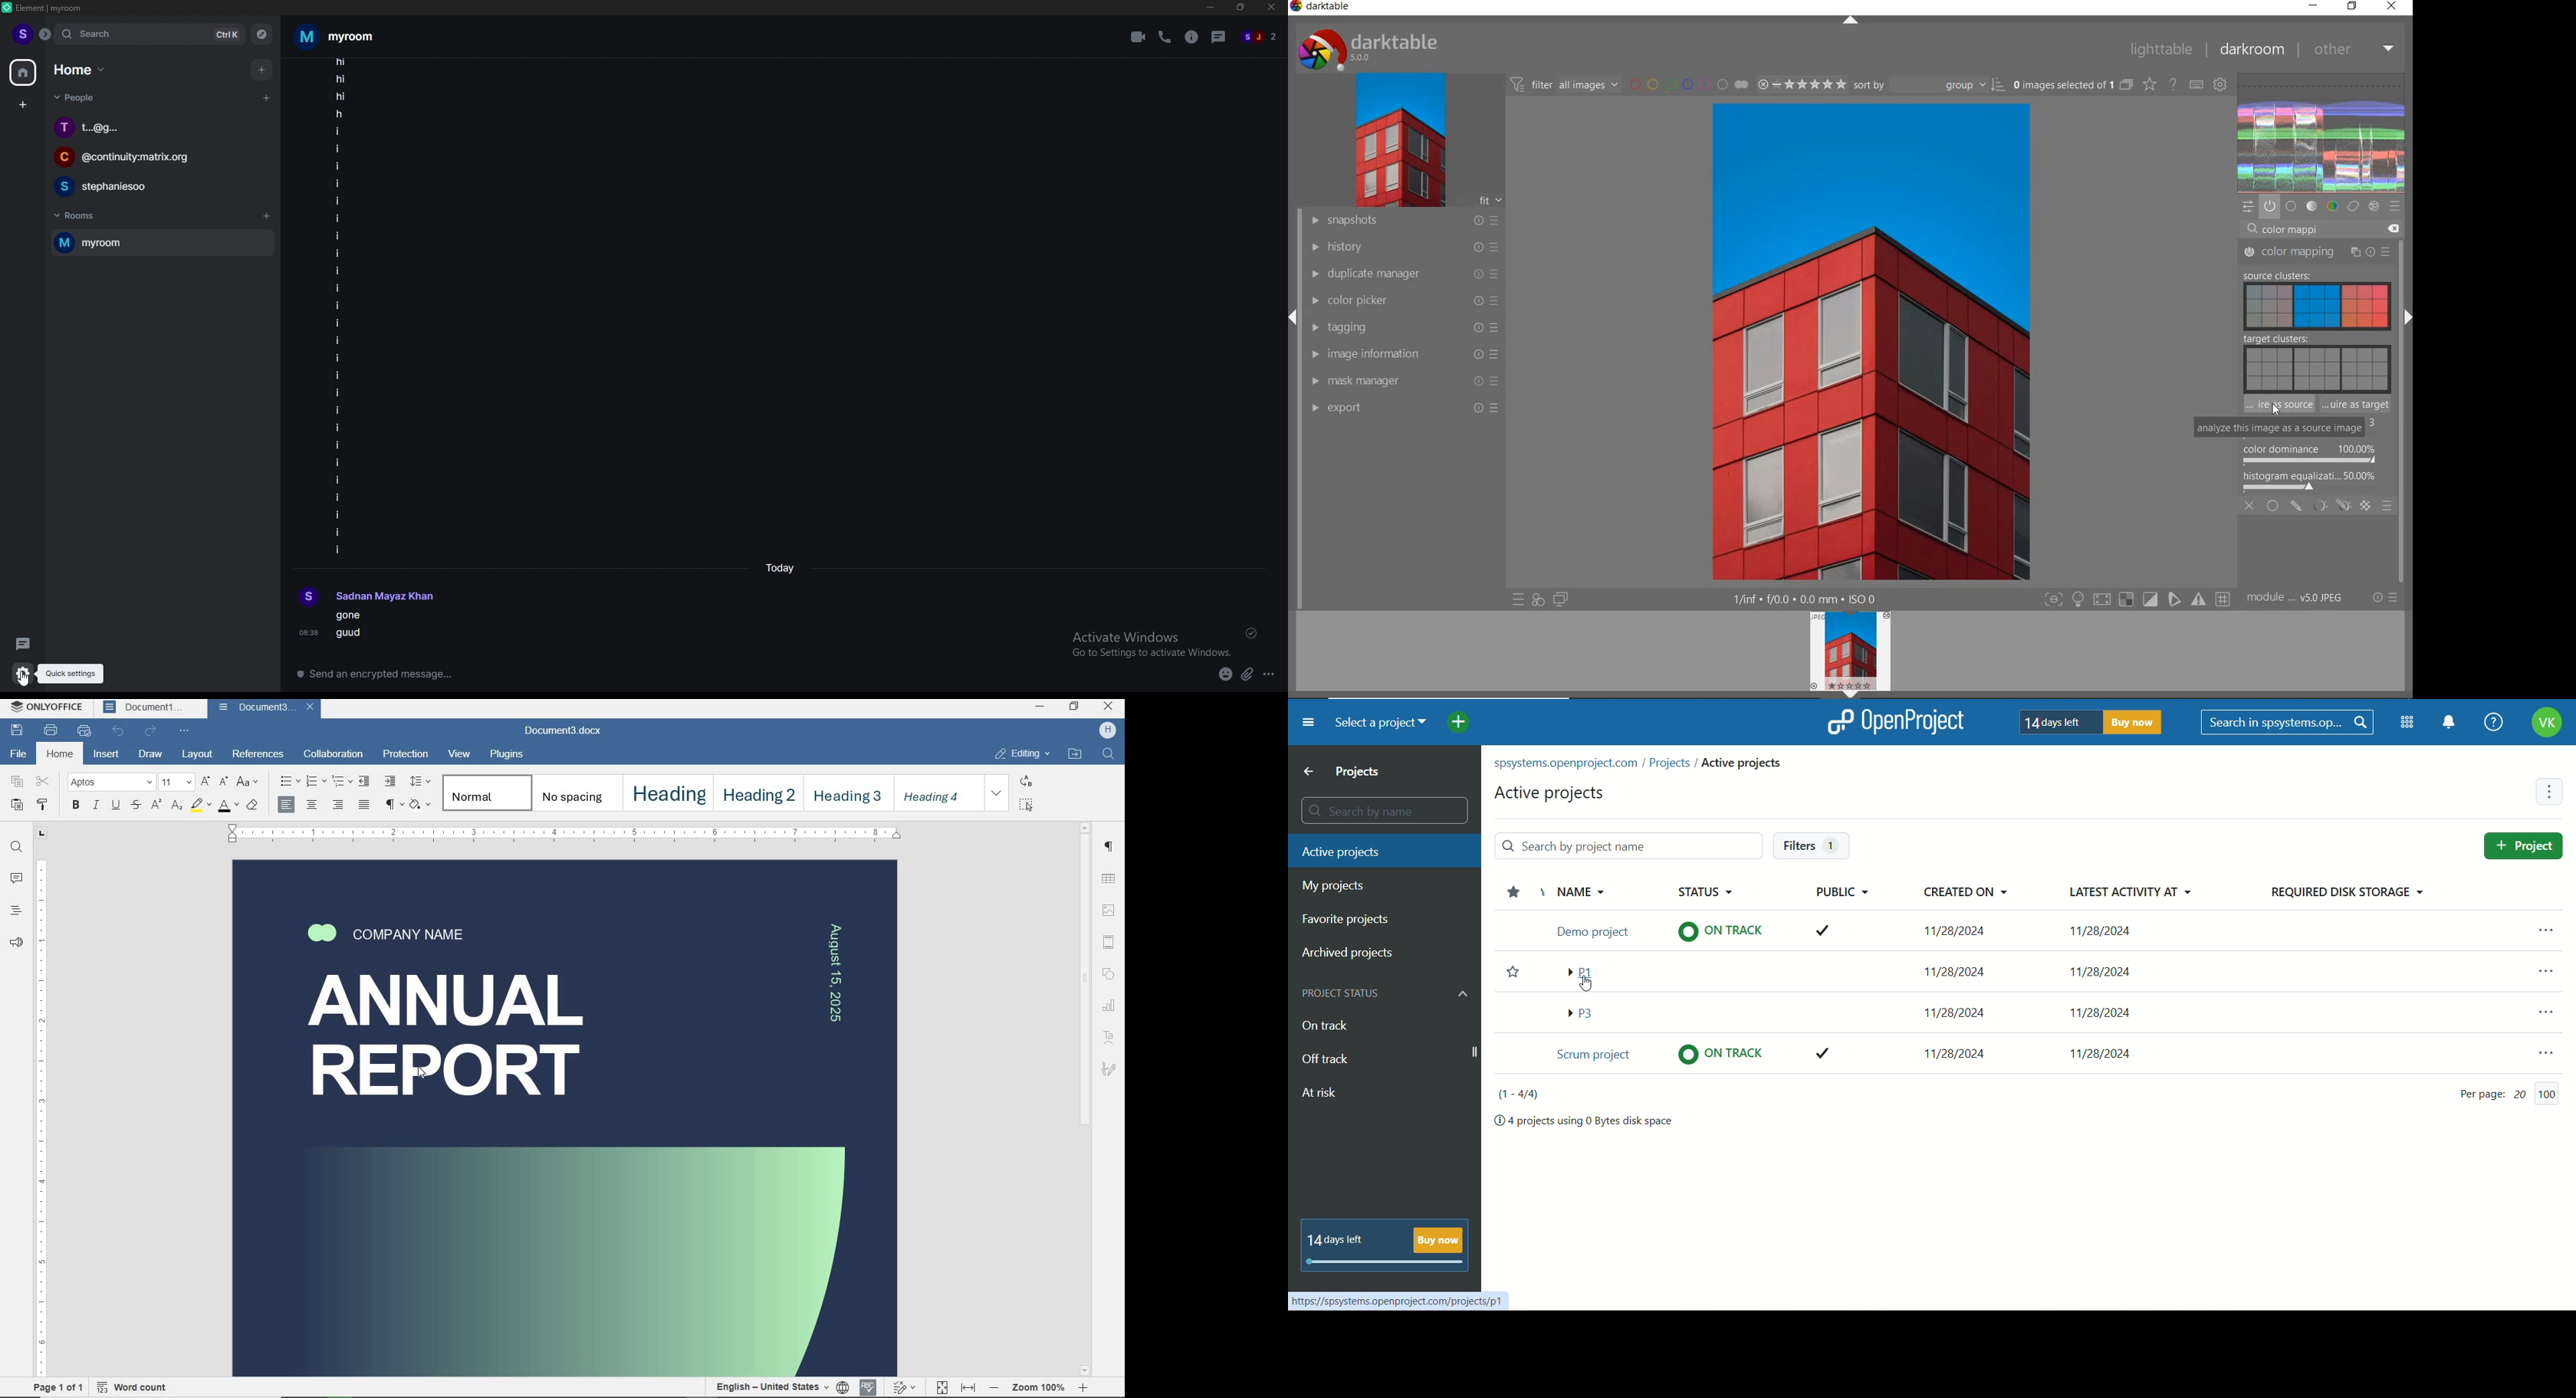  Describe the element at coordinates (2317, 305) in the screenshot. I see `SOURCE CLUSTER` at that location.